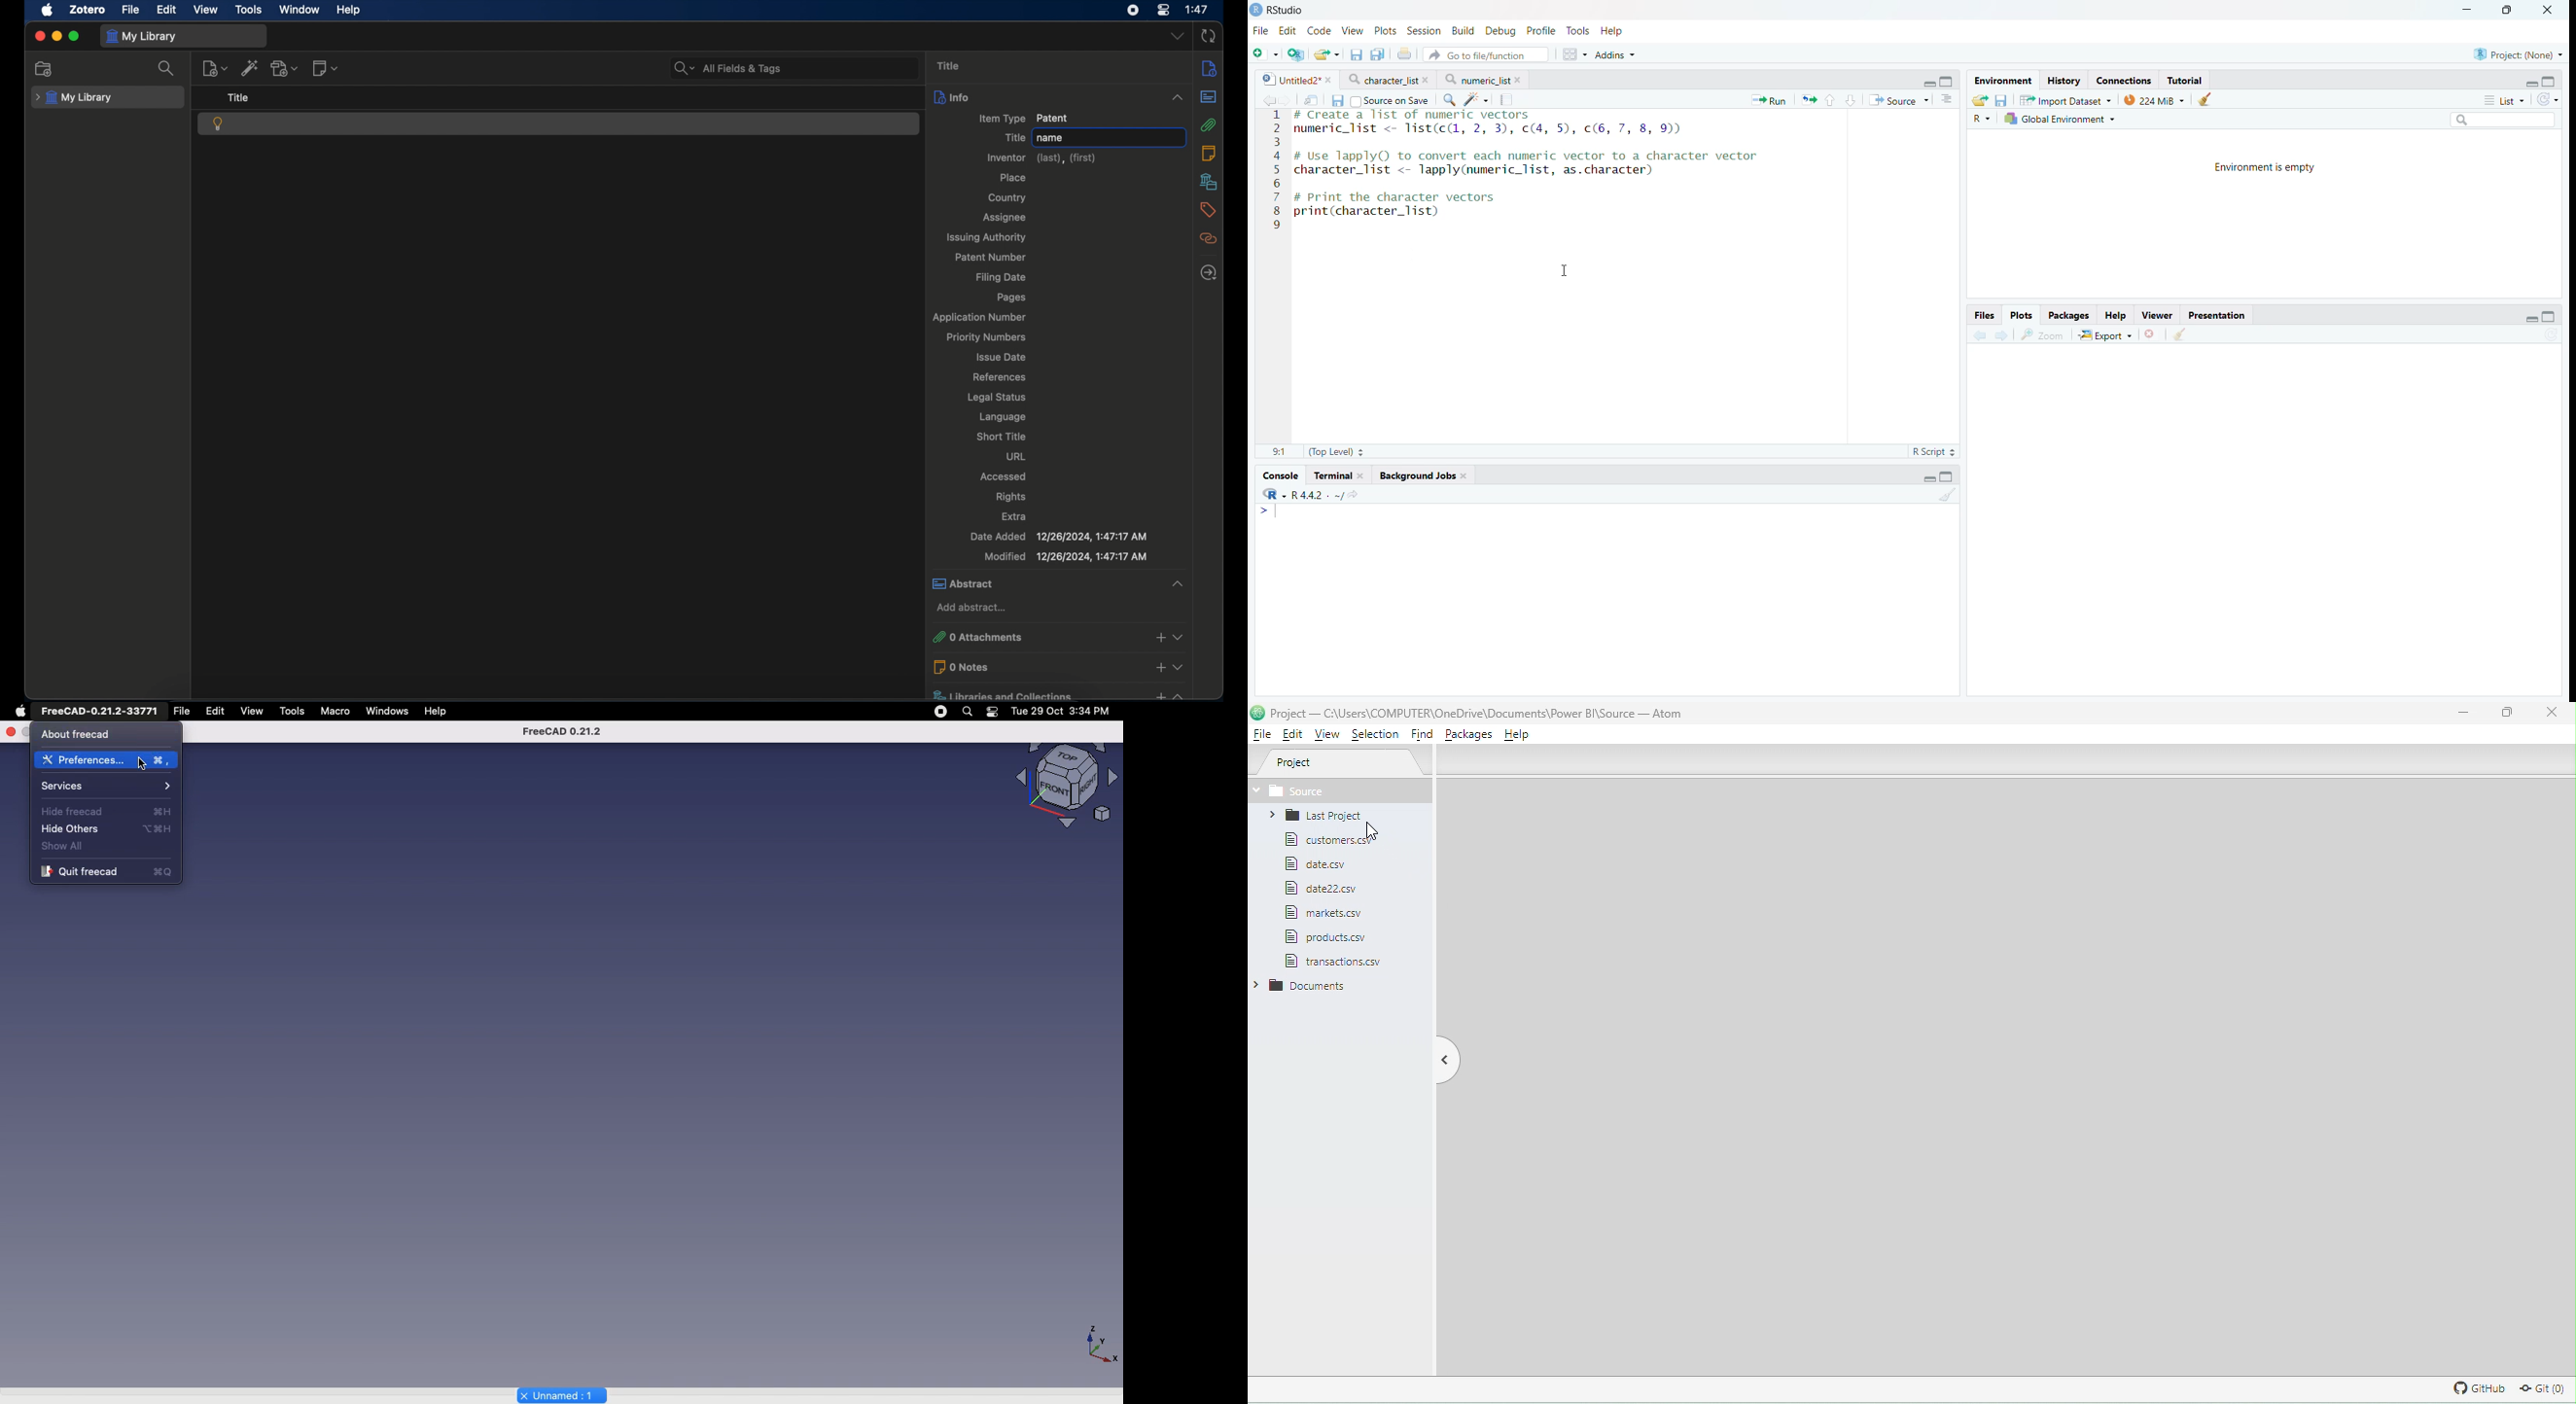 Image resolution: width=2576 pixels, height=1428 pixels. I want to click on Collapse or expand , so click(1177, 98).